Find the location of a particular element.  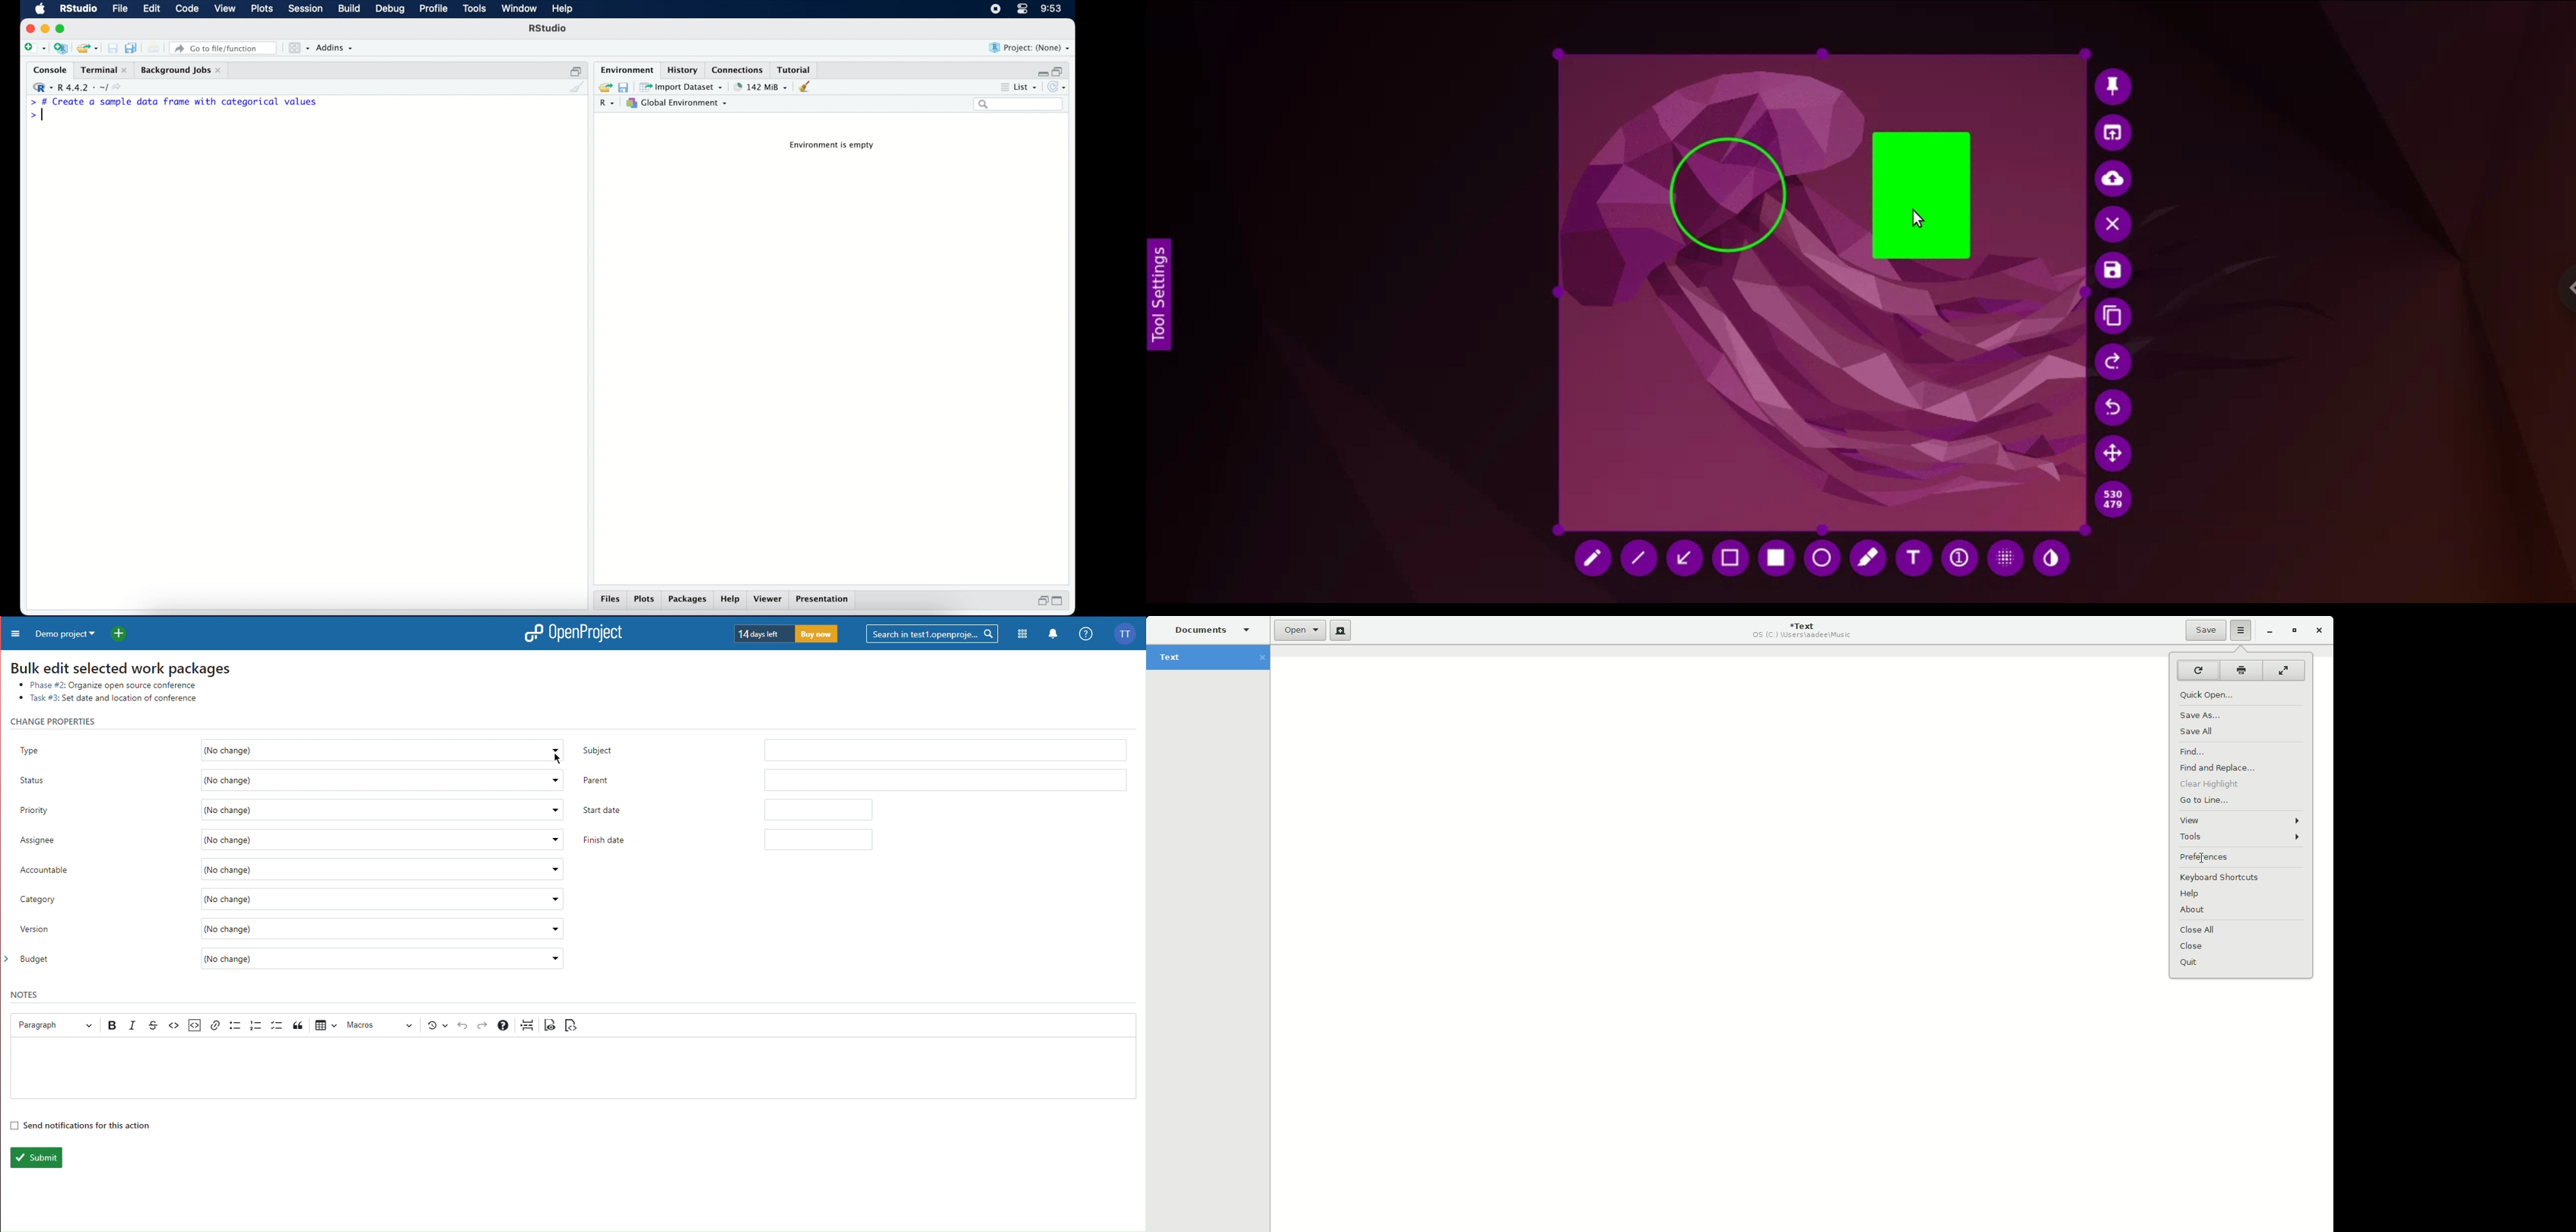

build is located at coordinates (350, 9).